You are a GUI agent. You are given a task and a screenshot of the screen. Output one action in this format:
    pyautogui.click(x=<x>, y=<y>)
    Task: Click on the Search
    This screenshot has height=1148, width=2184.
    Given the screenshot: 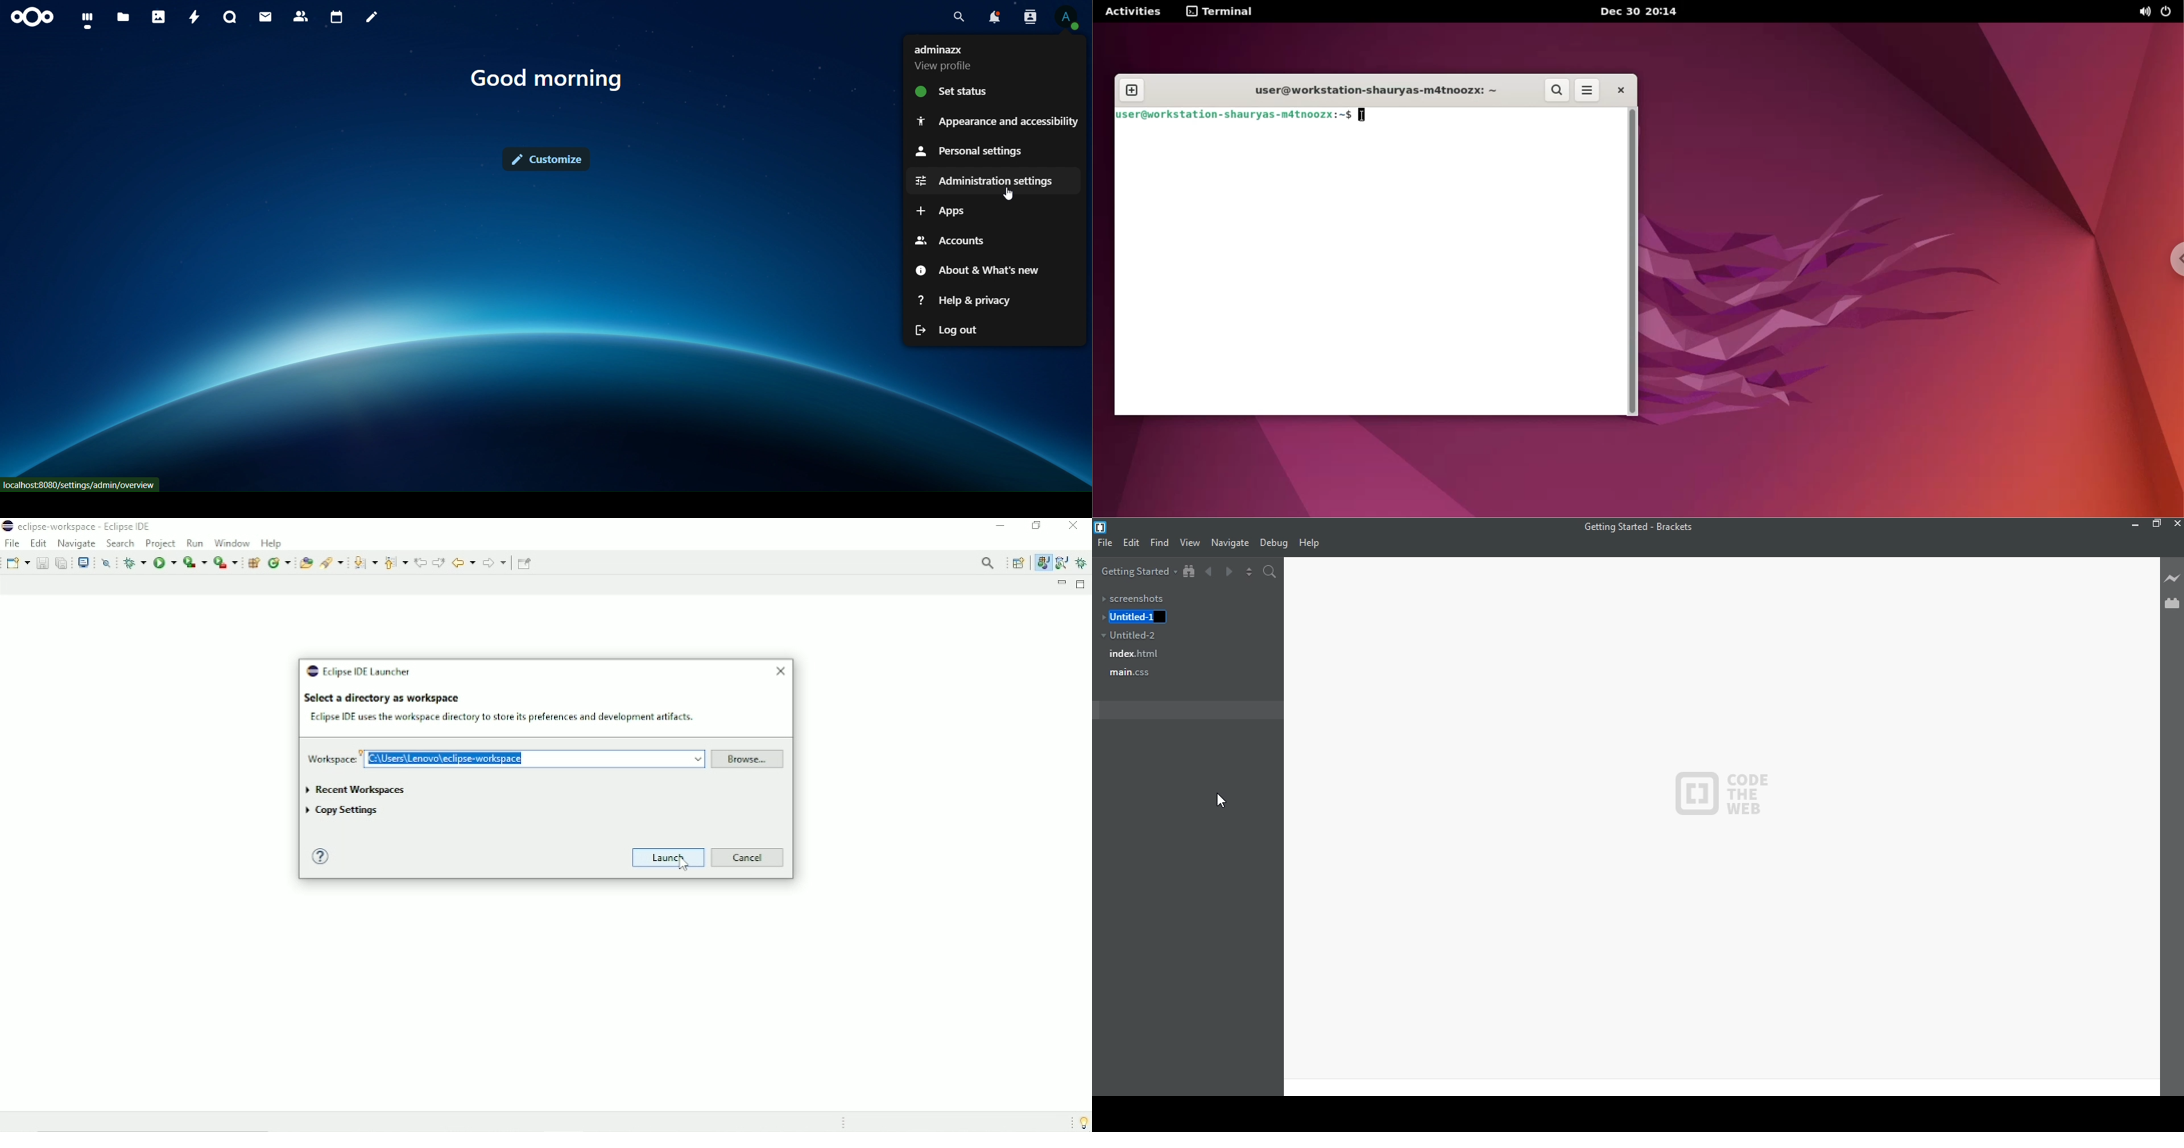 What is the action you would take?
    pyautogui.click(x=332, y=561)
    